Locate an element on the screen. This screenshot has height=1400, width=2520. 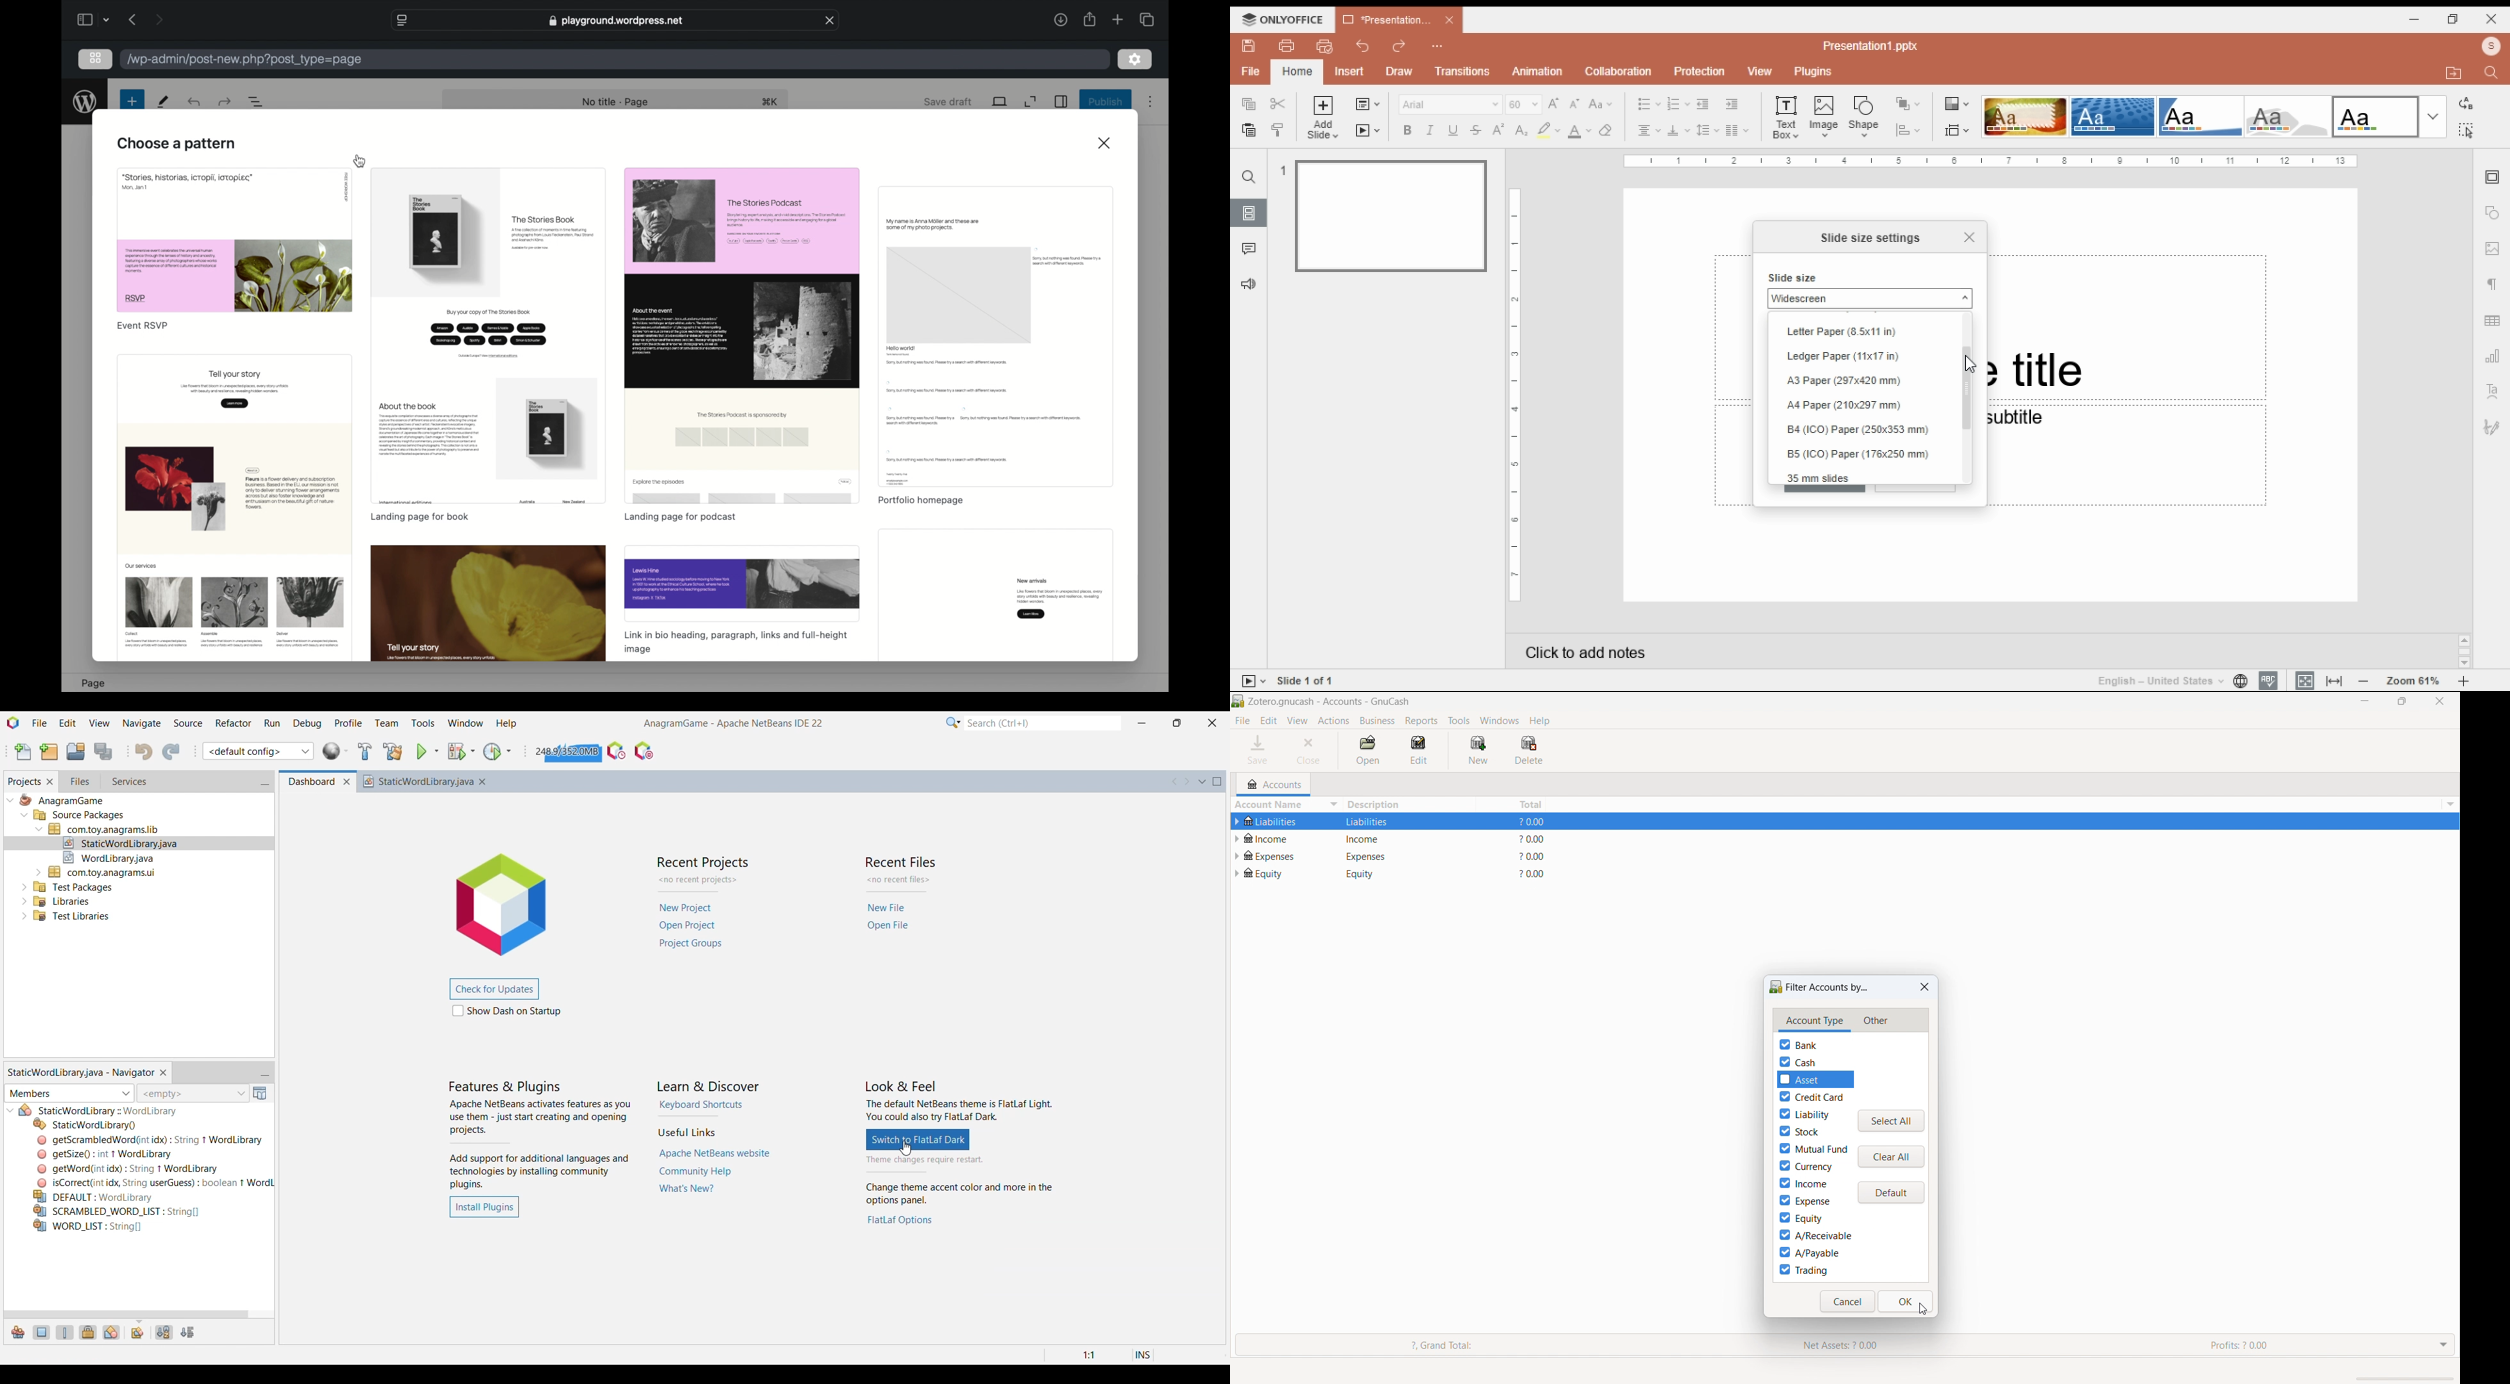
Cursor is located at coordinates (1968, 365).